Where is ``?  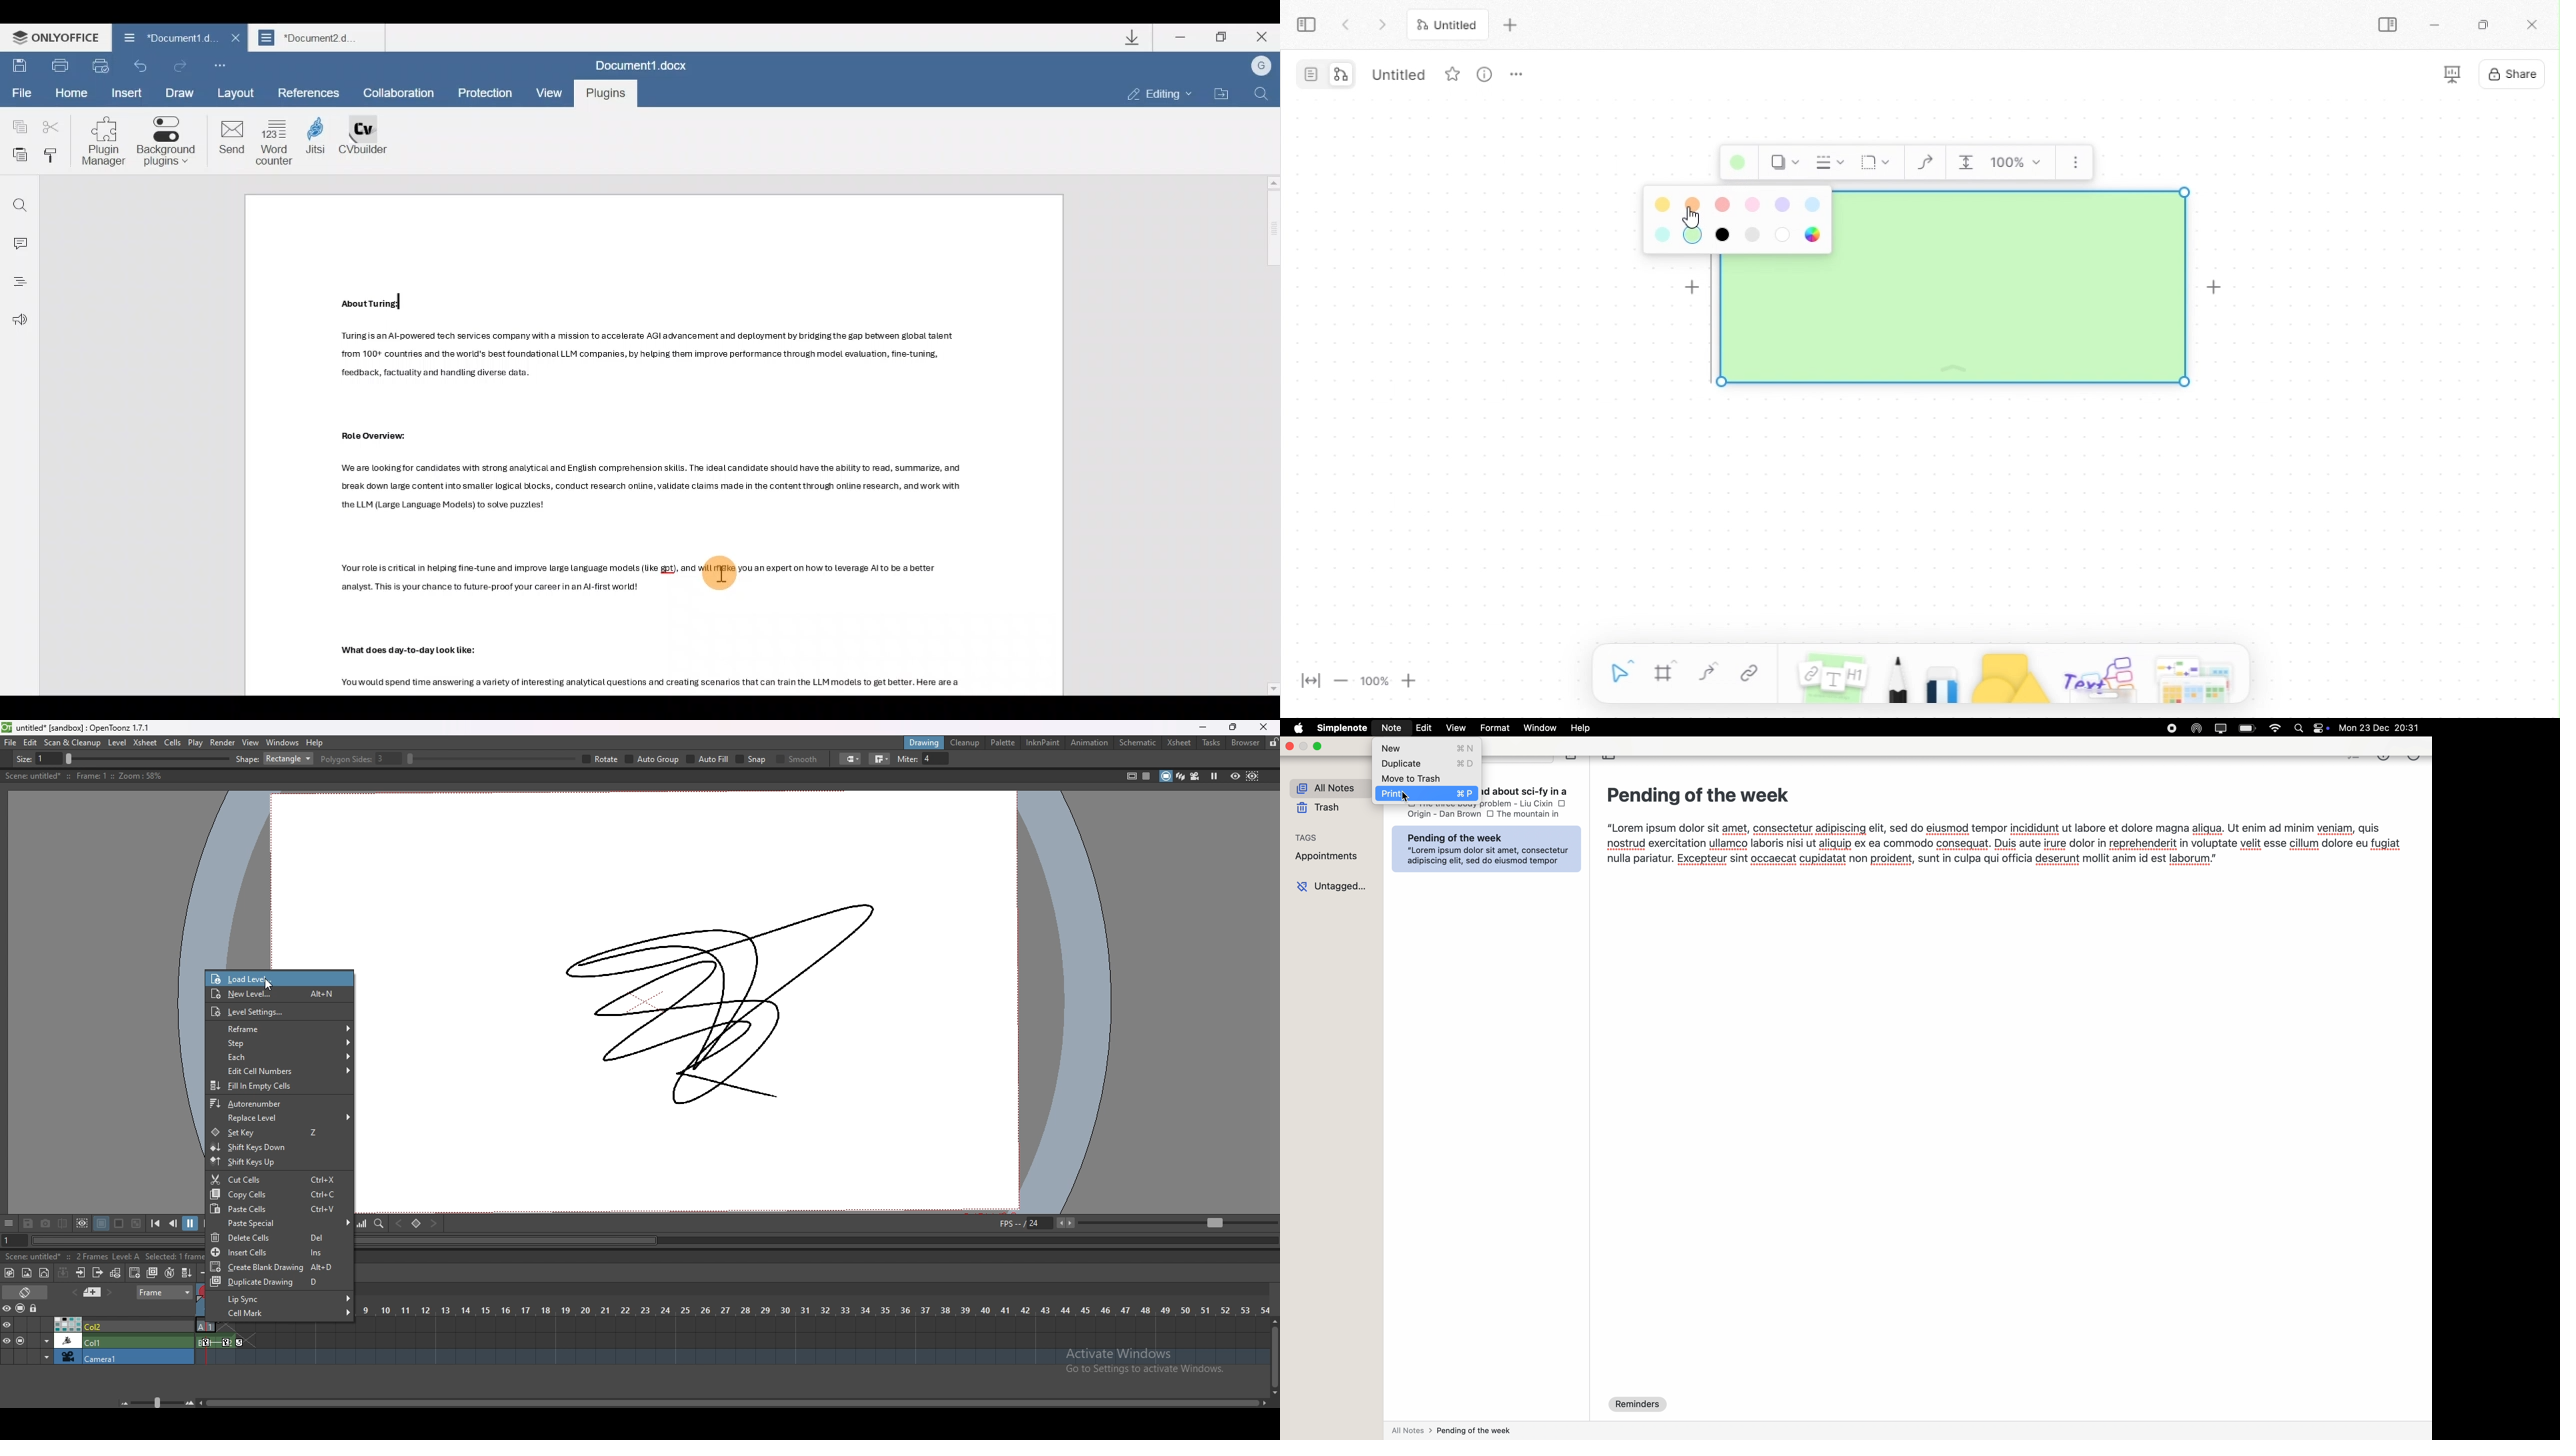  is located at coordinates (658, 680).